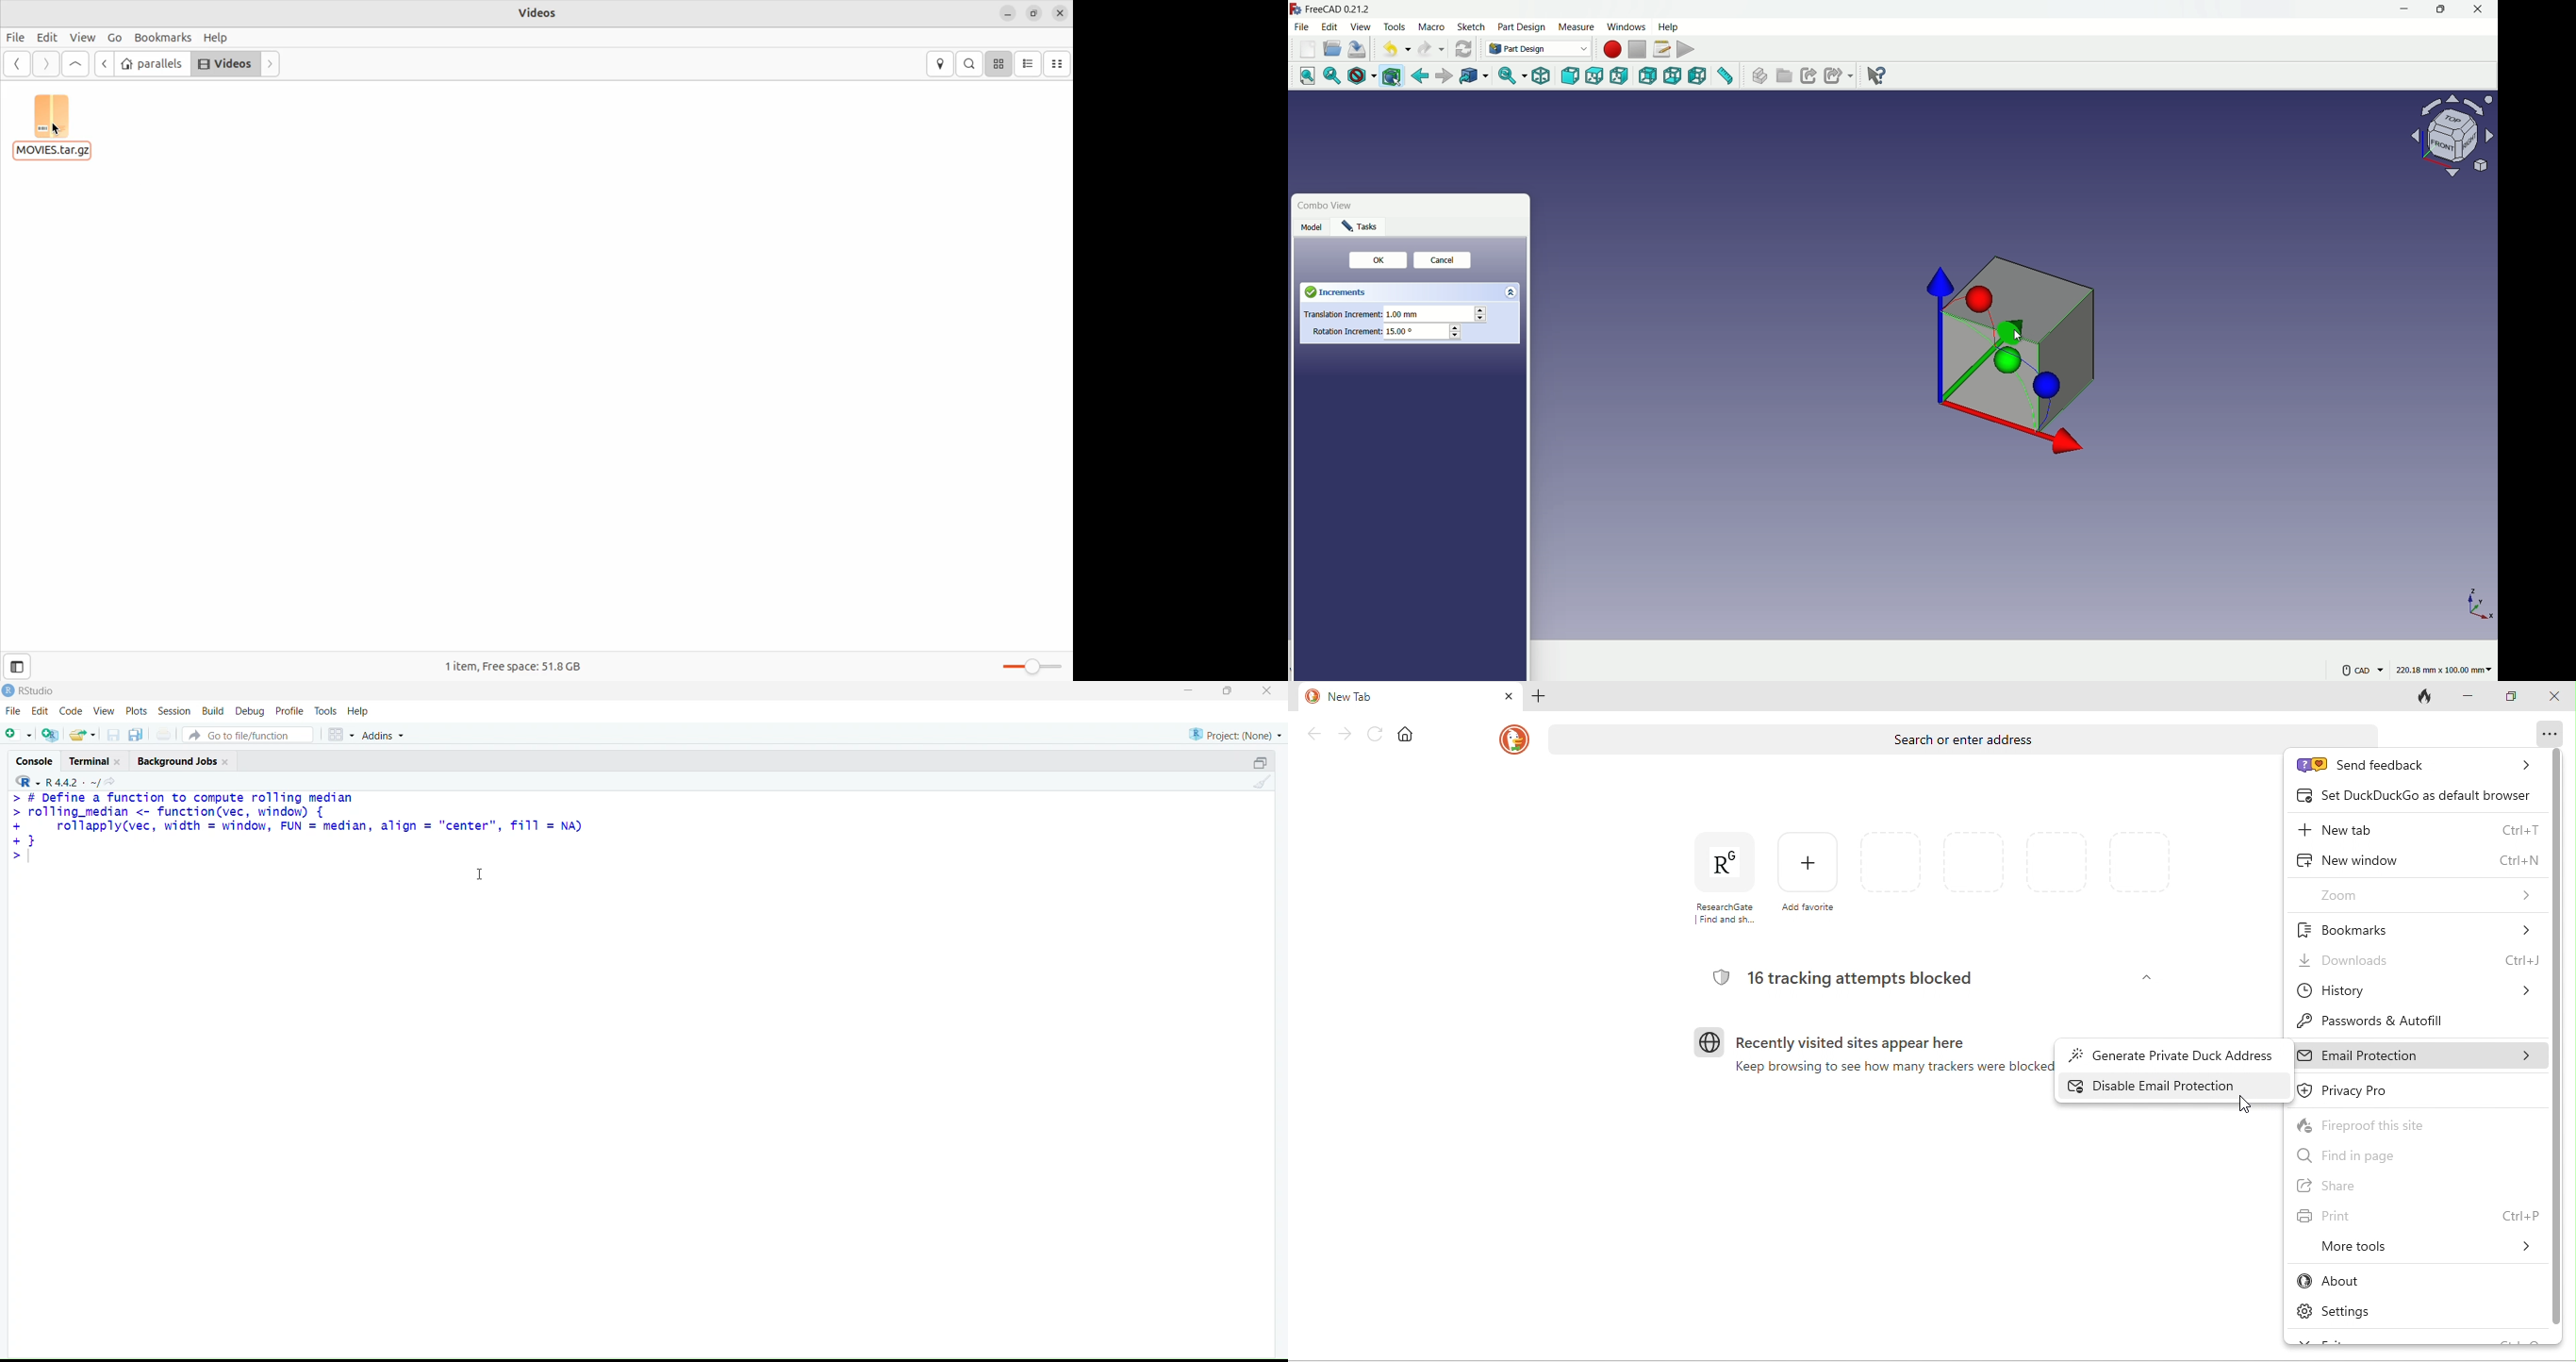 The image size is (2576, 1372). What do you see at coordinates (382, 736) in the screenshot?
I see `addins` at bounding box center [382, 736].